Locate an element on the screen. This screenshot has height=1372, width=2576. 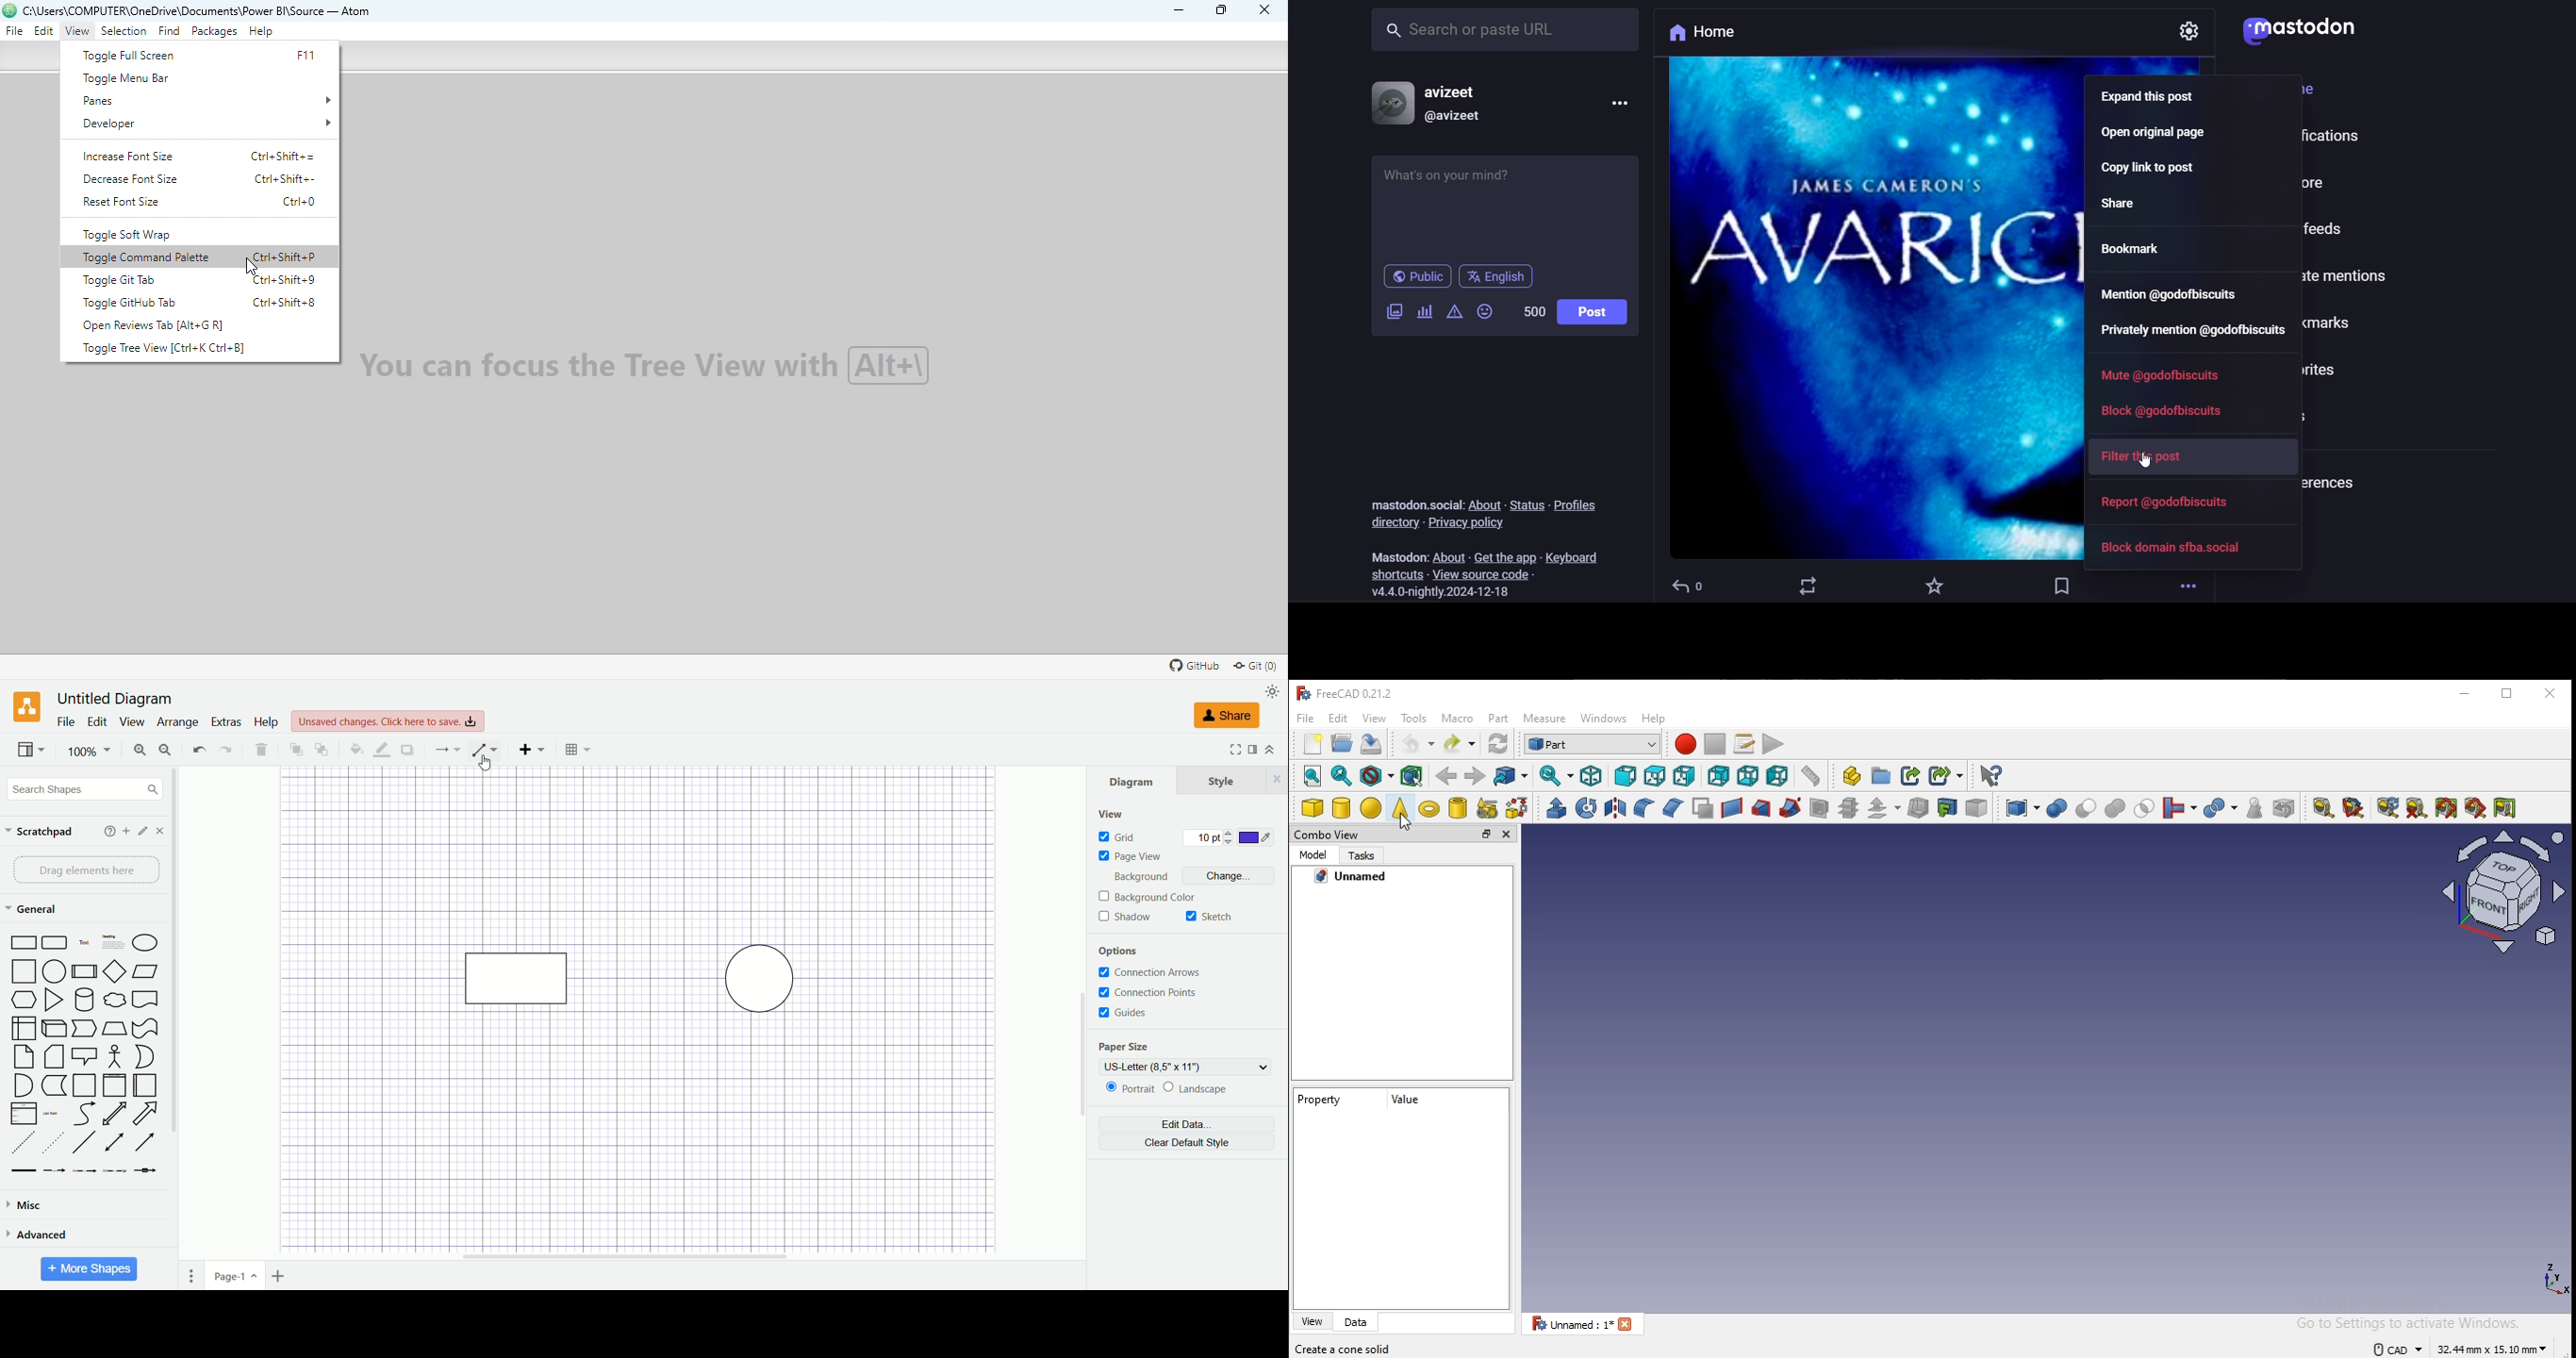
100% is located at coordinates (90, 751).